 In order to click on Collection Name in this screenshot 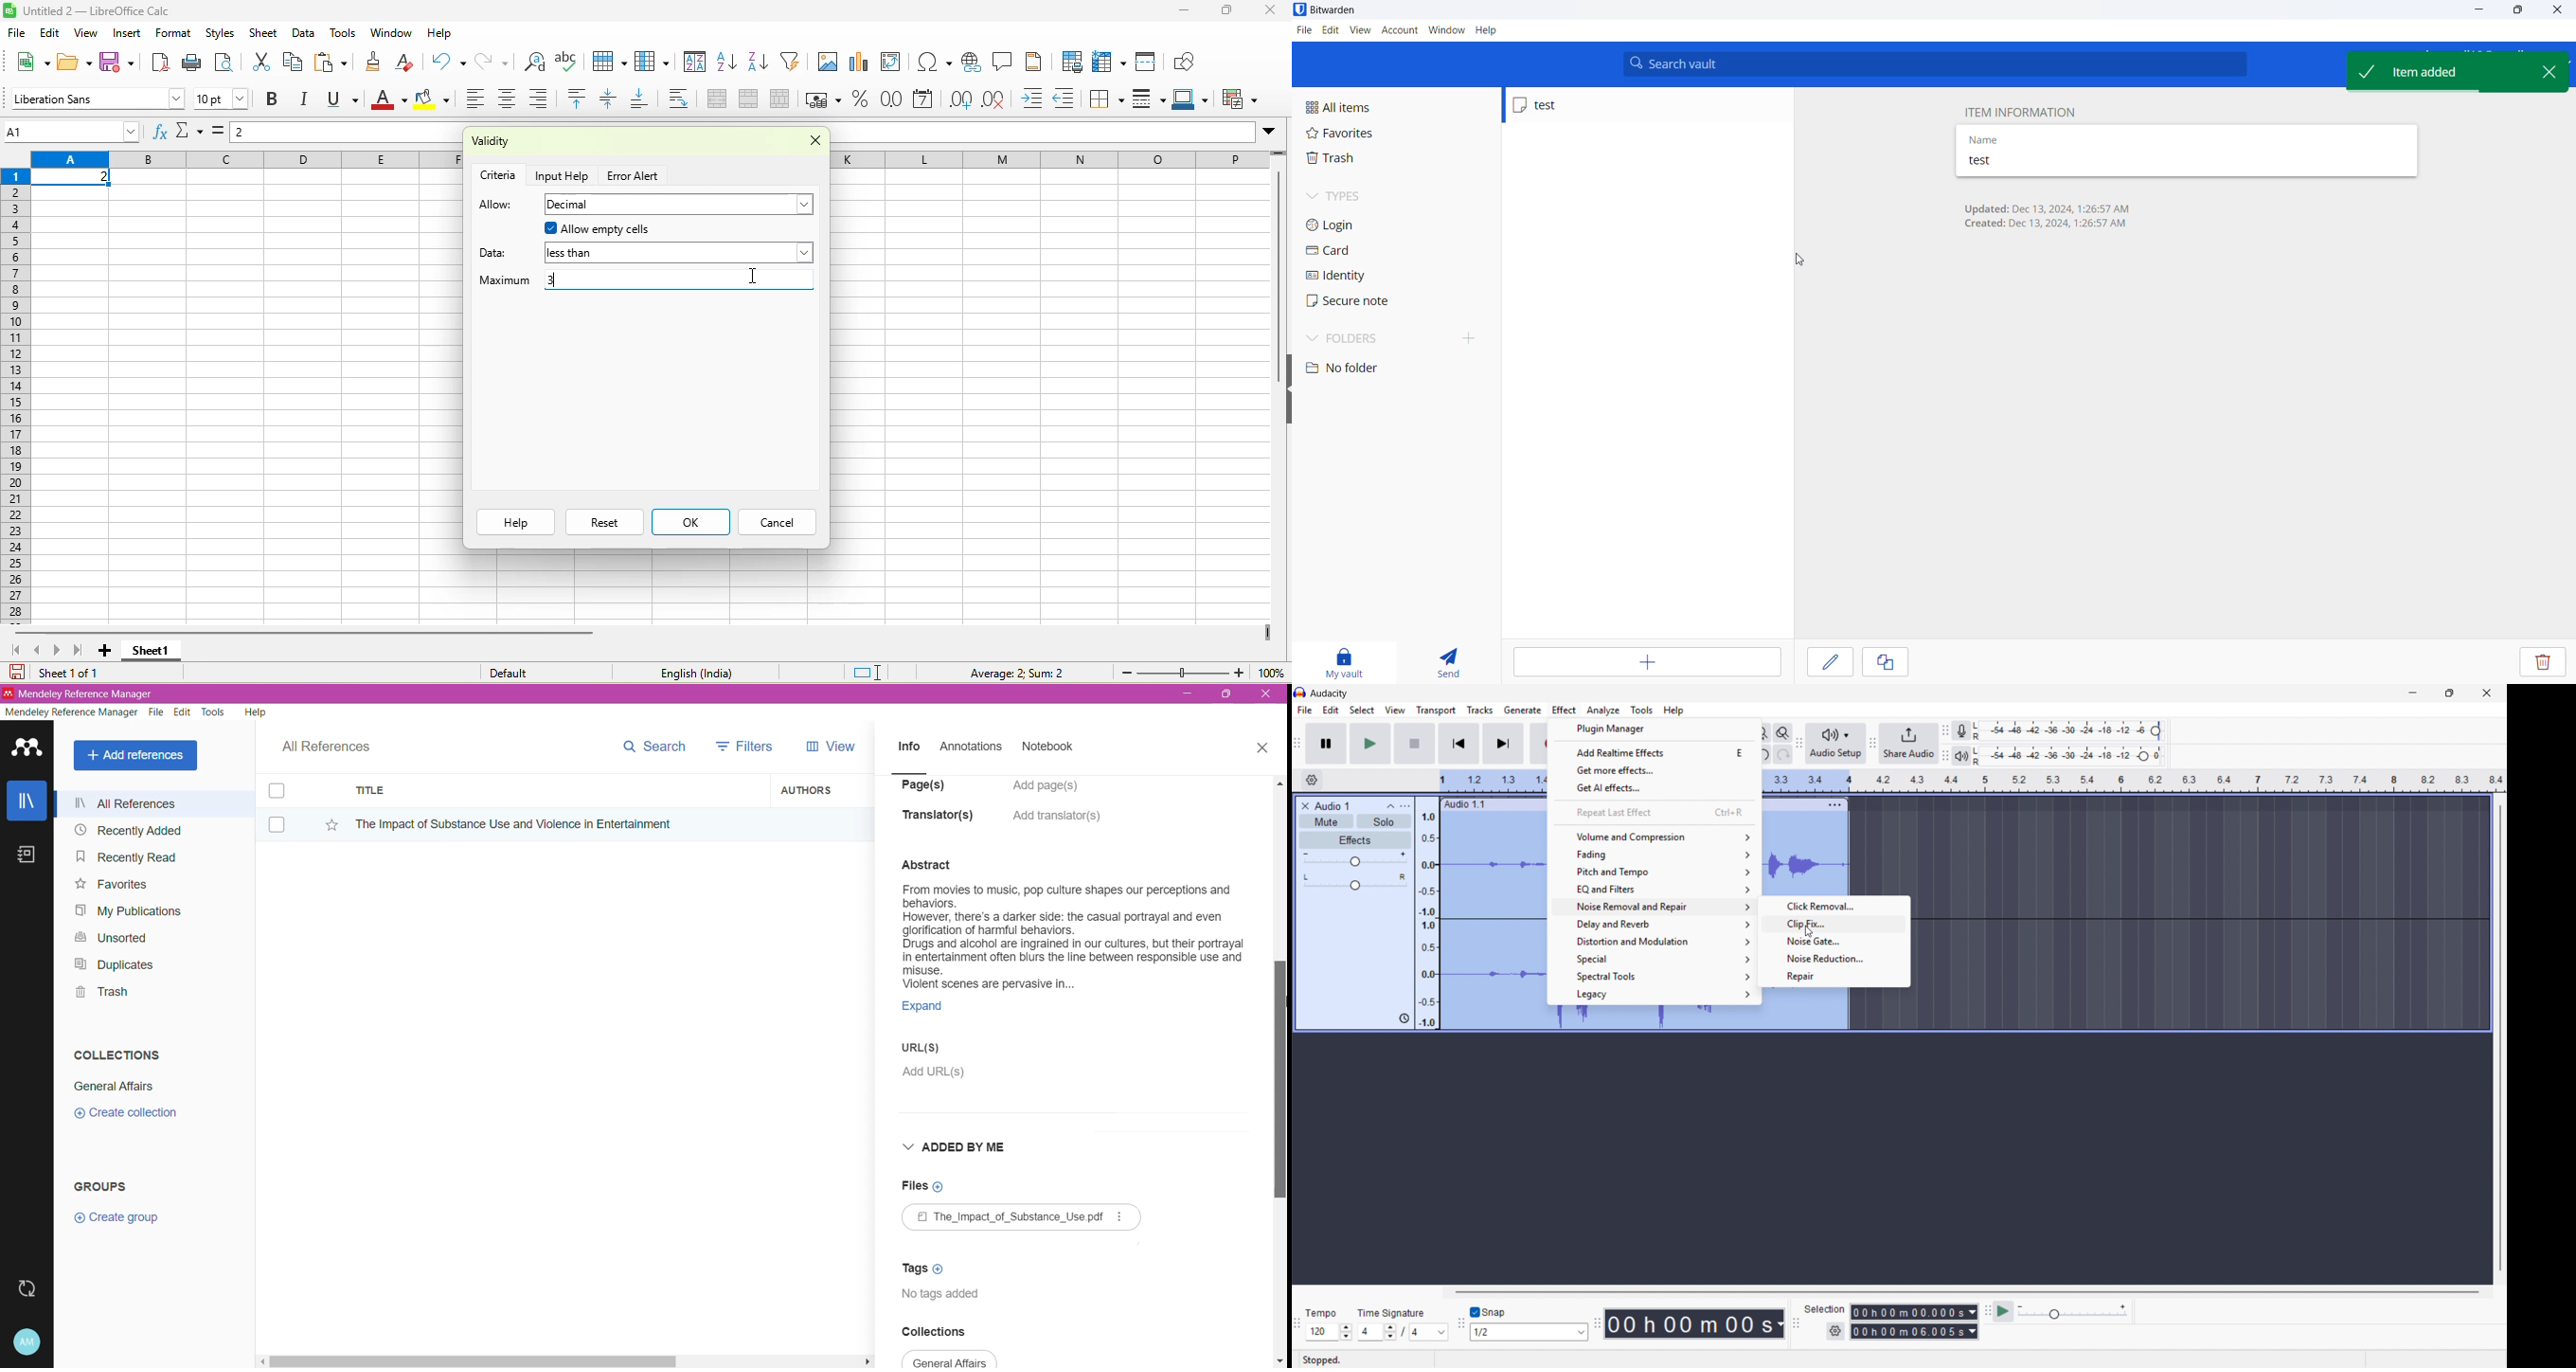, I will do `click(950, 1358)`.